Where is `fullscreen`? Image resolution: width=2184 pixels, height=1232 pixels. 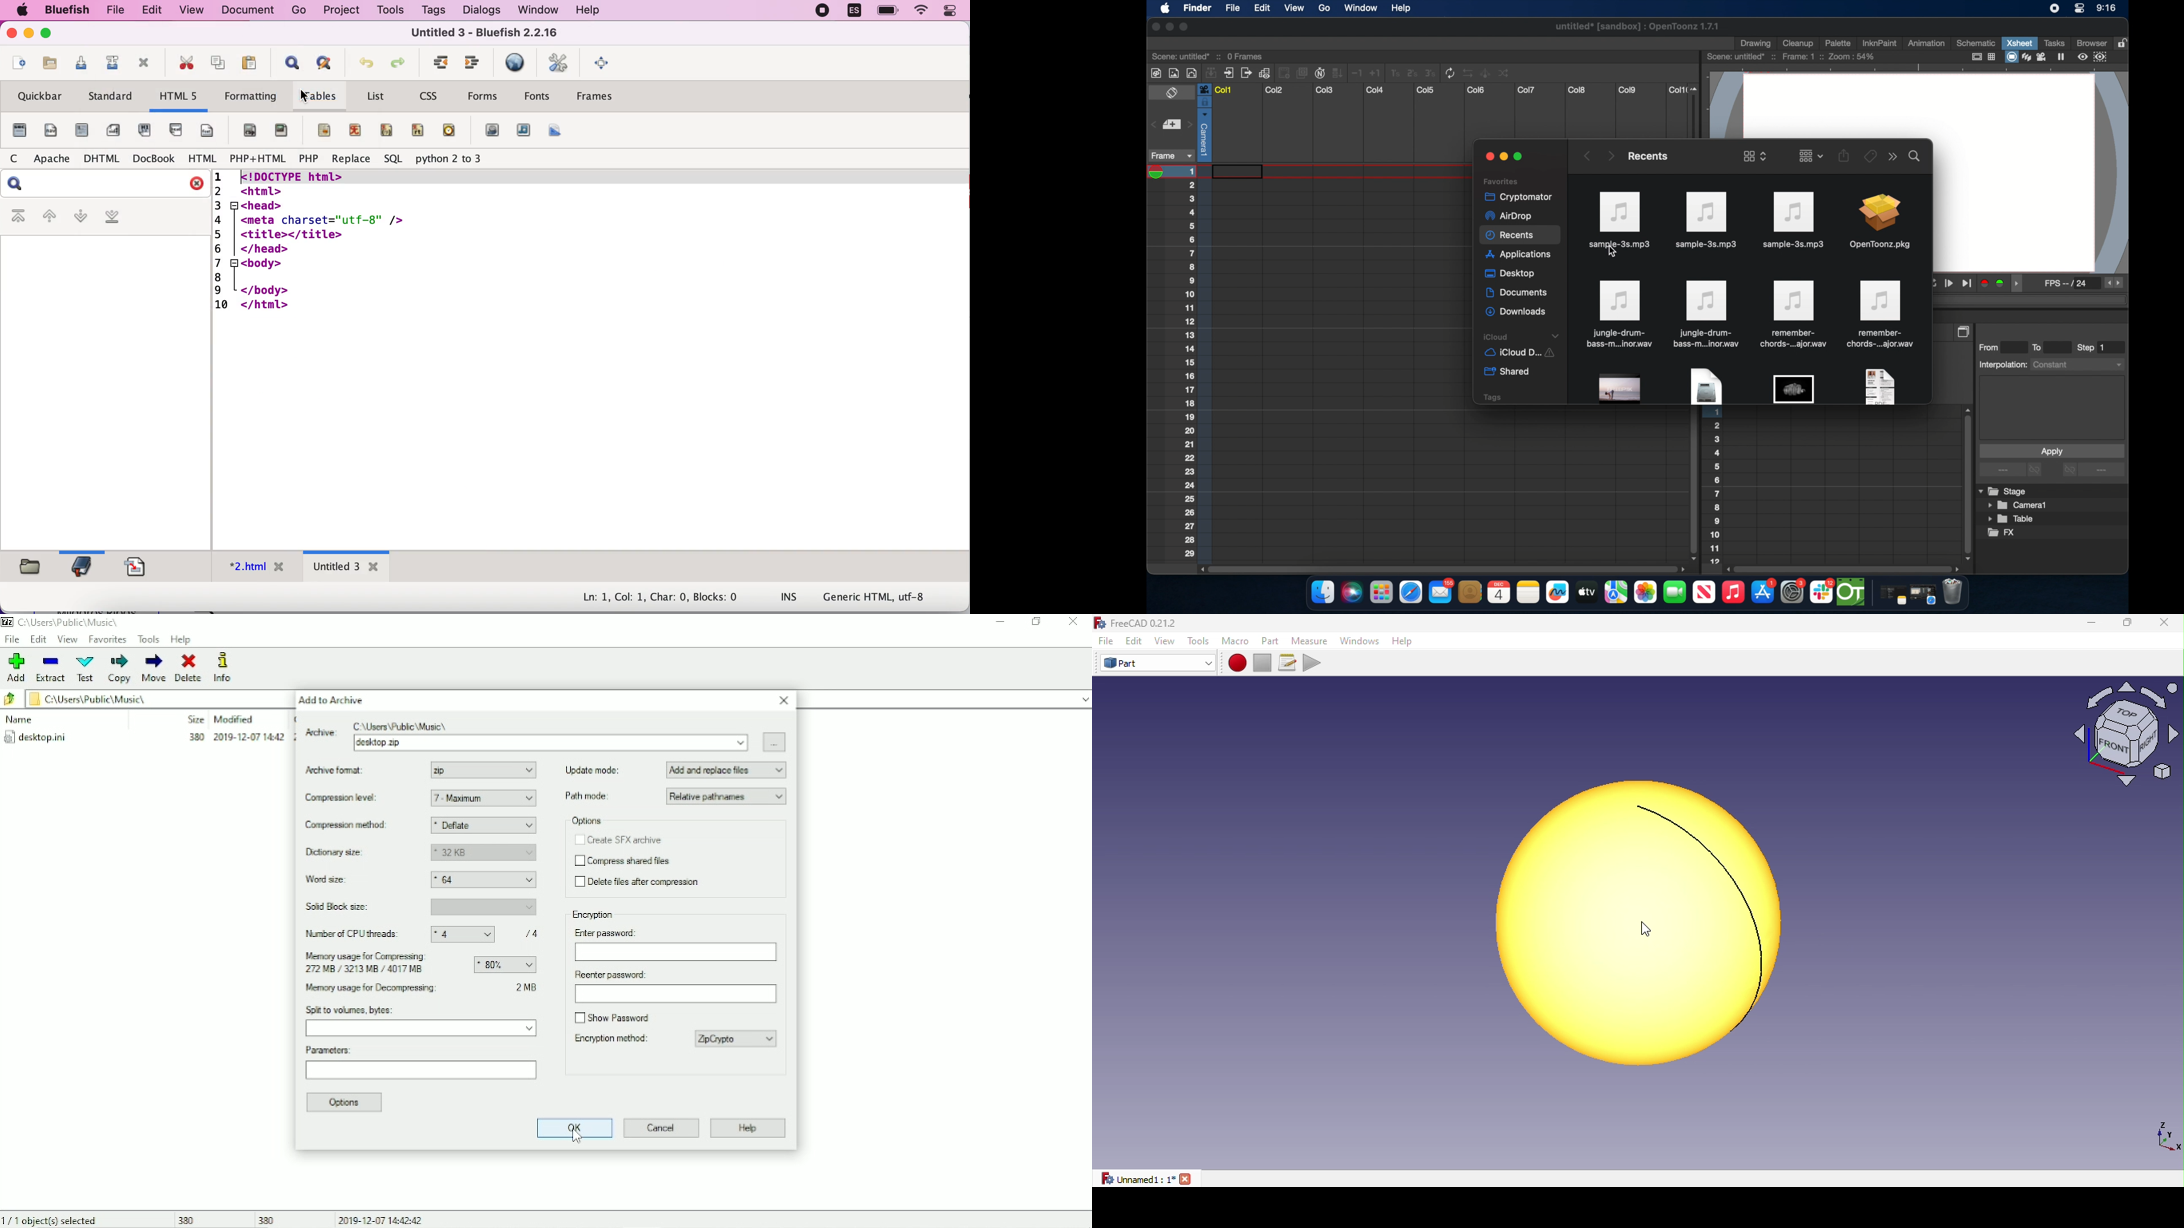
fullscreen is located at coordinates (603, 62).